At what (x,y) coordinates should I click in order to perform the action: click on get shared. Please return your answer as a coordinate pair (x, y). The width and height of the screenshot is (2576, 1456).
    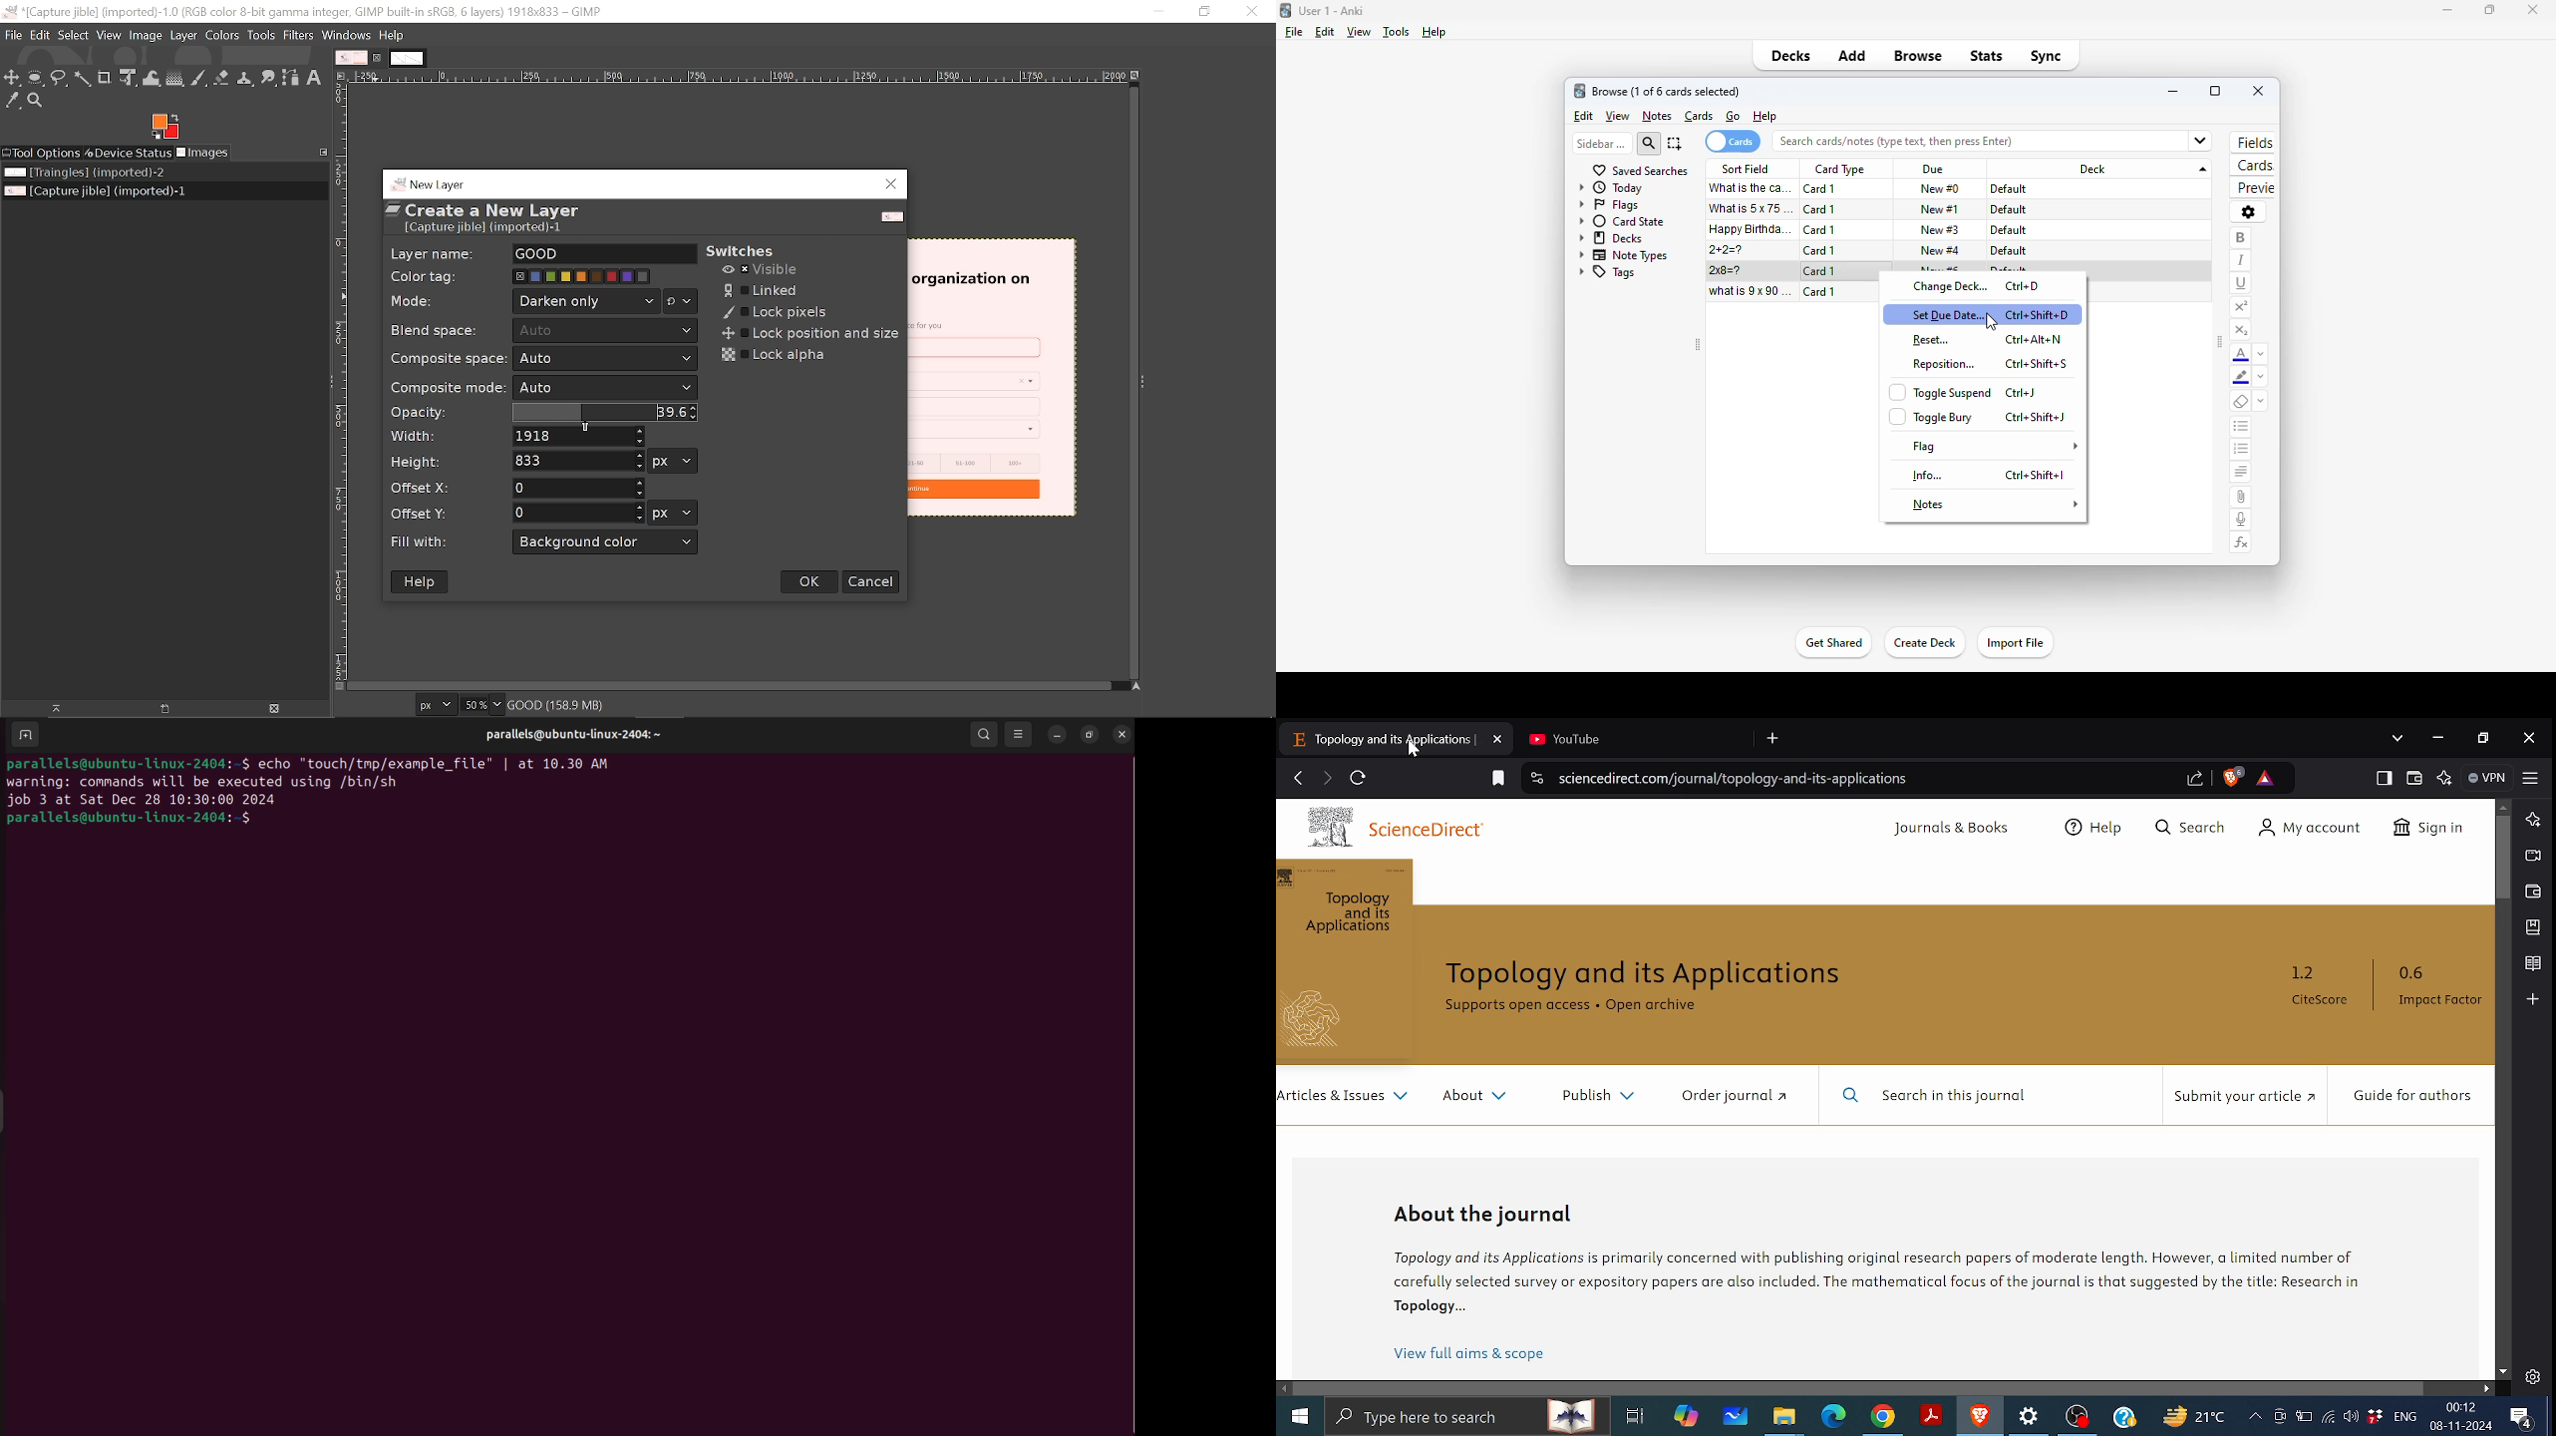
    Looking at the image, I should click on (1832, 645).